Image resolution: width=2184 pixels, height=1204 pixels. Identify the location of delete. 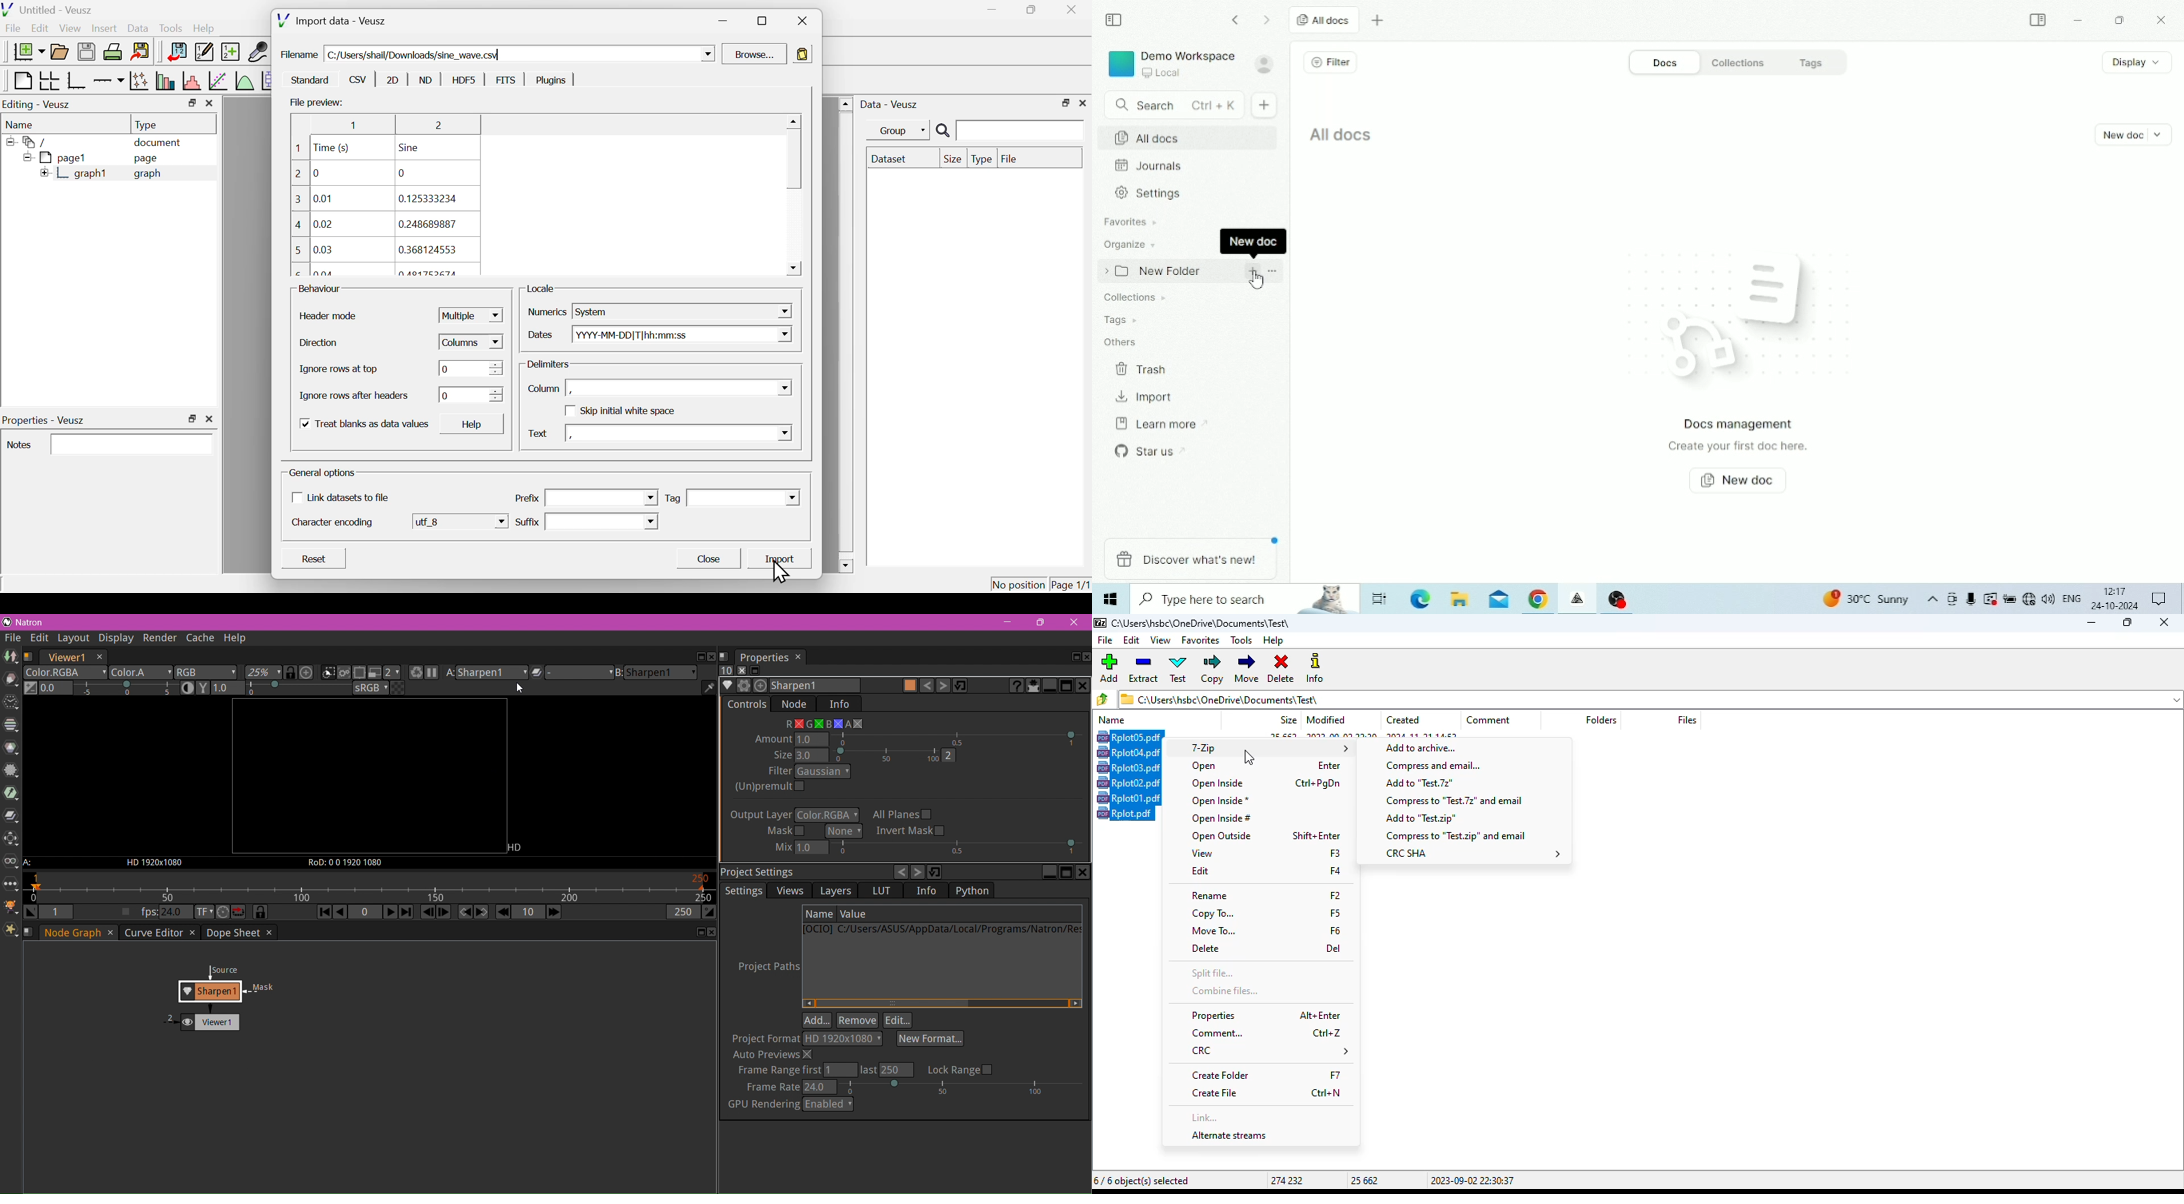
(1266, 949).